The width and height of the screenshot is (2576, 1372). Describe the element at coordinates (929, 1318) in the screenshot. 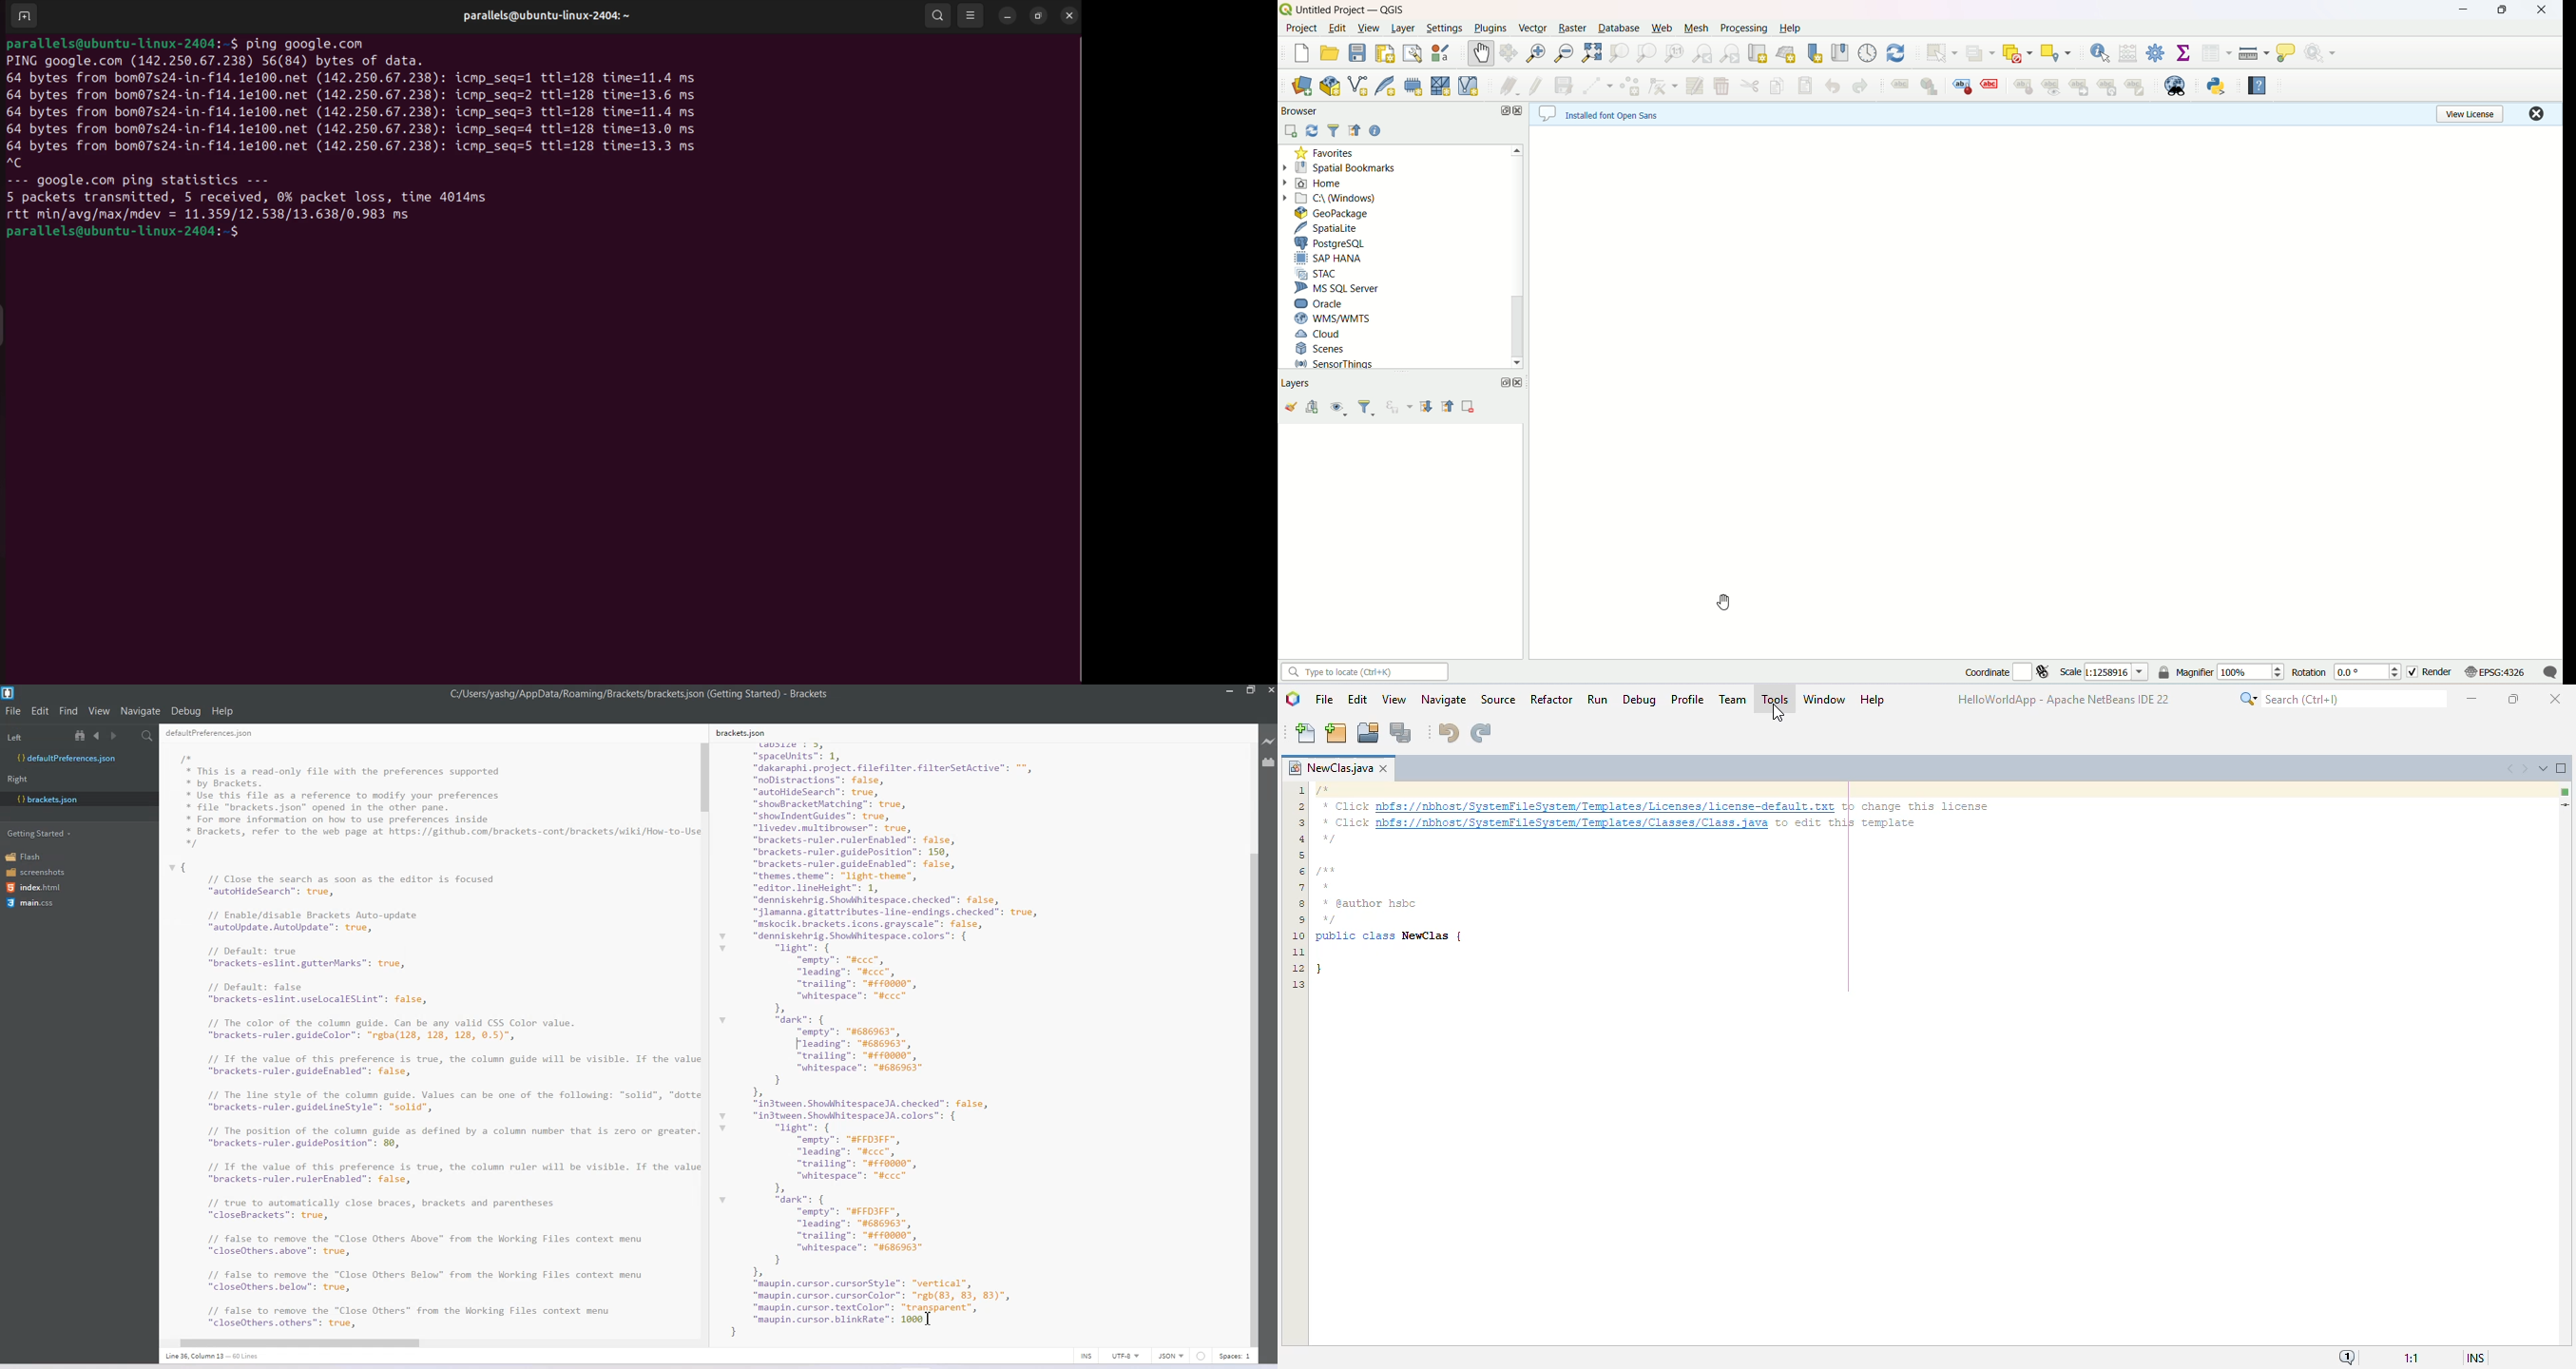

I see `Text Cursor` at that location.